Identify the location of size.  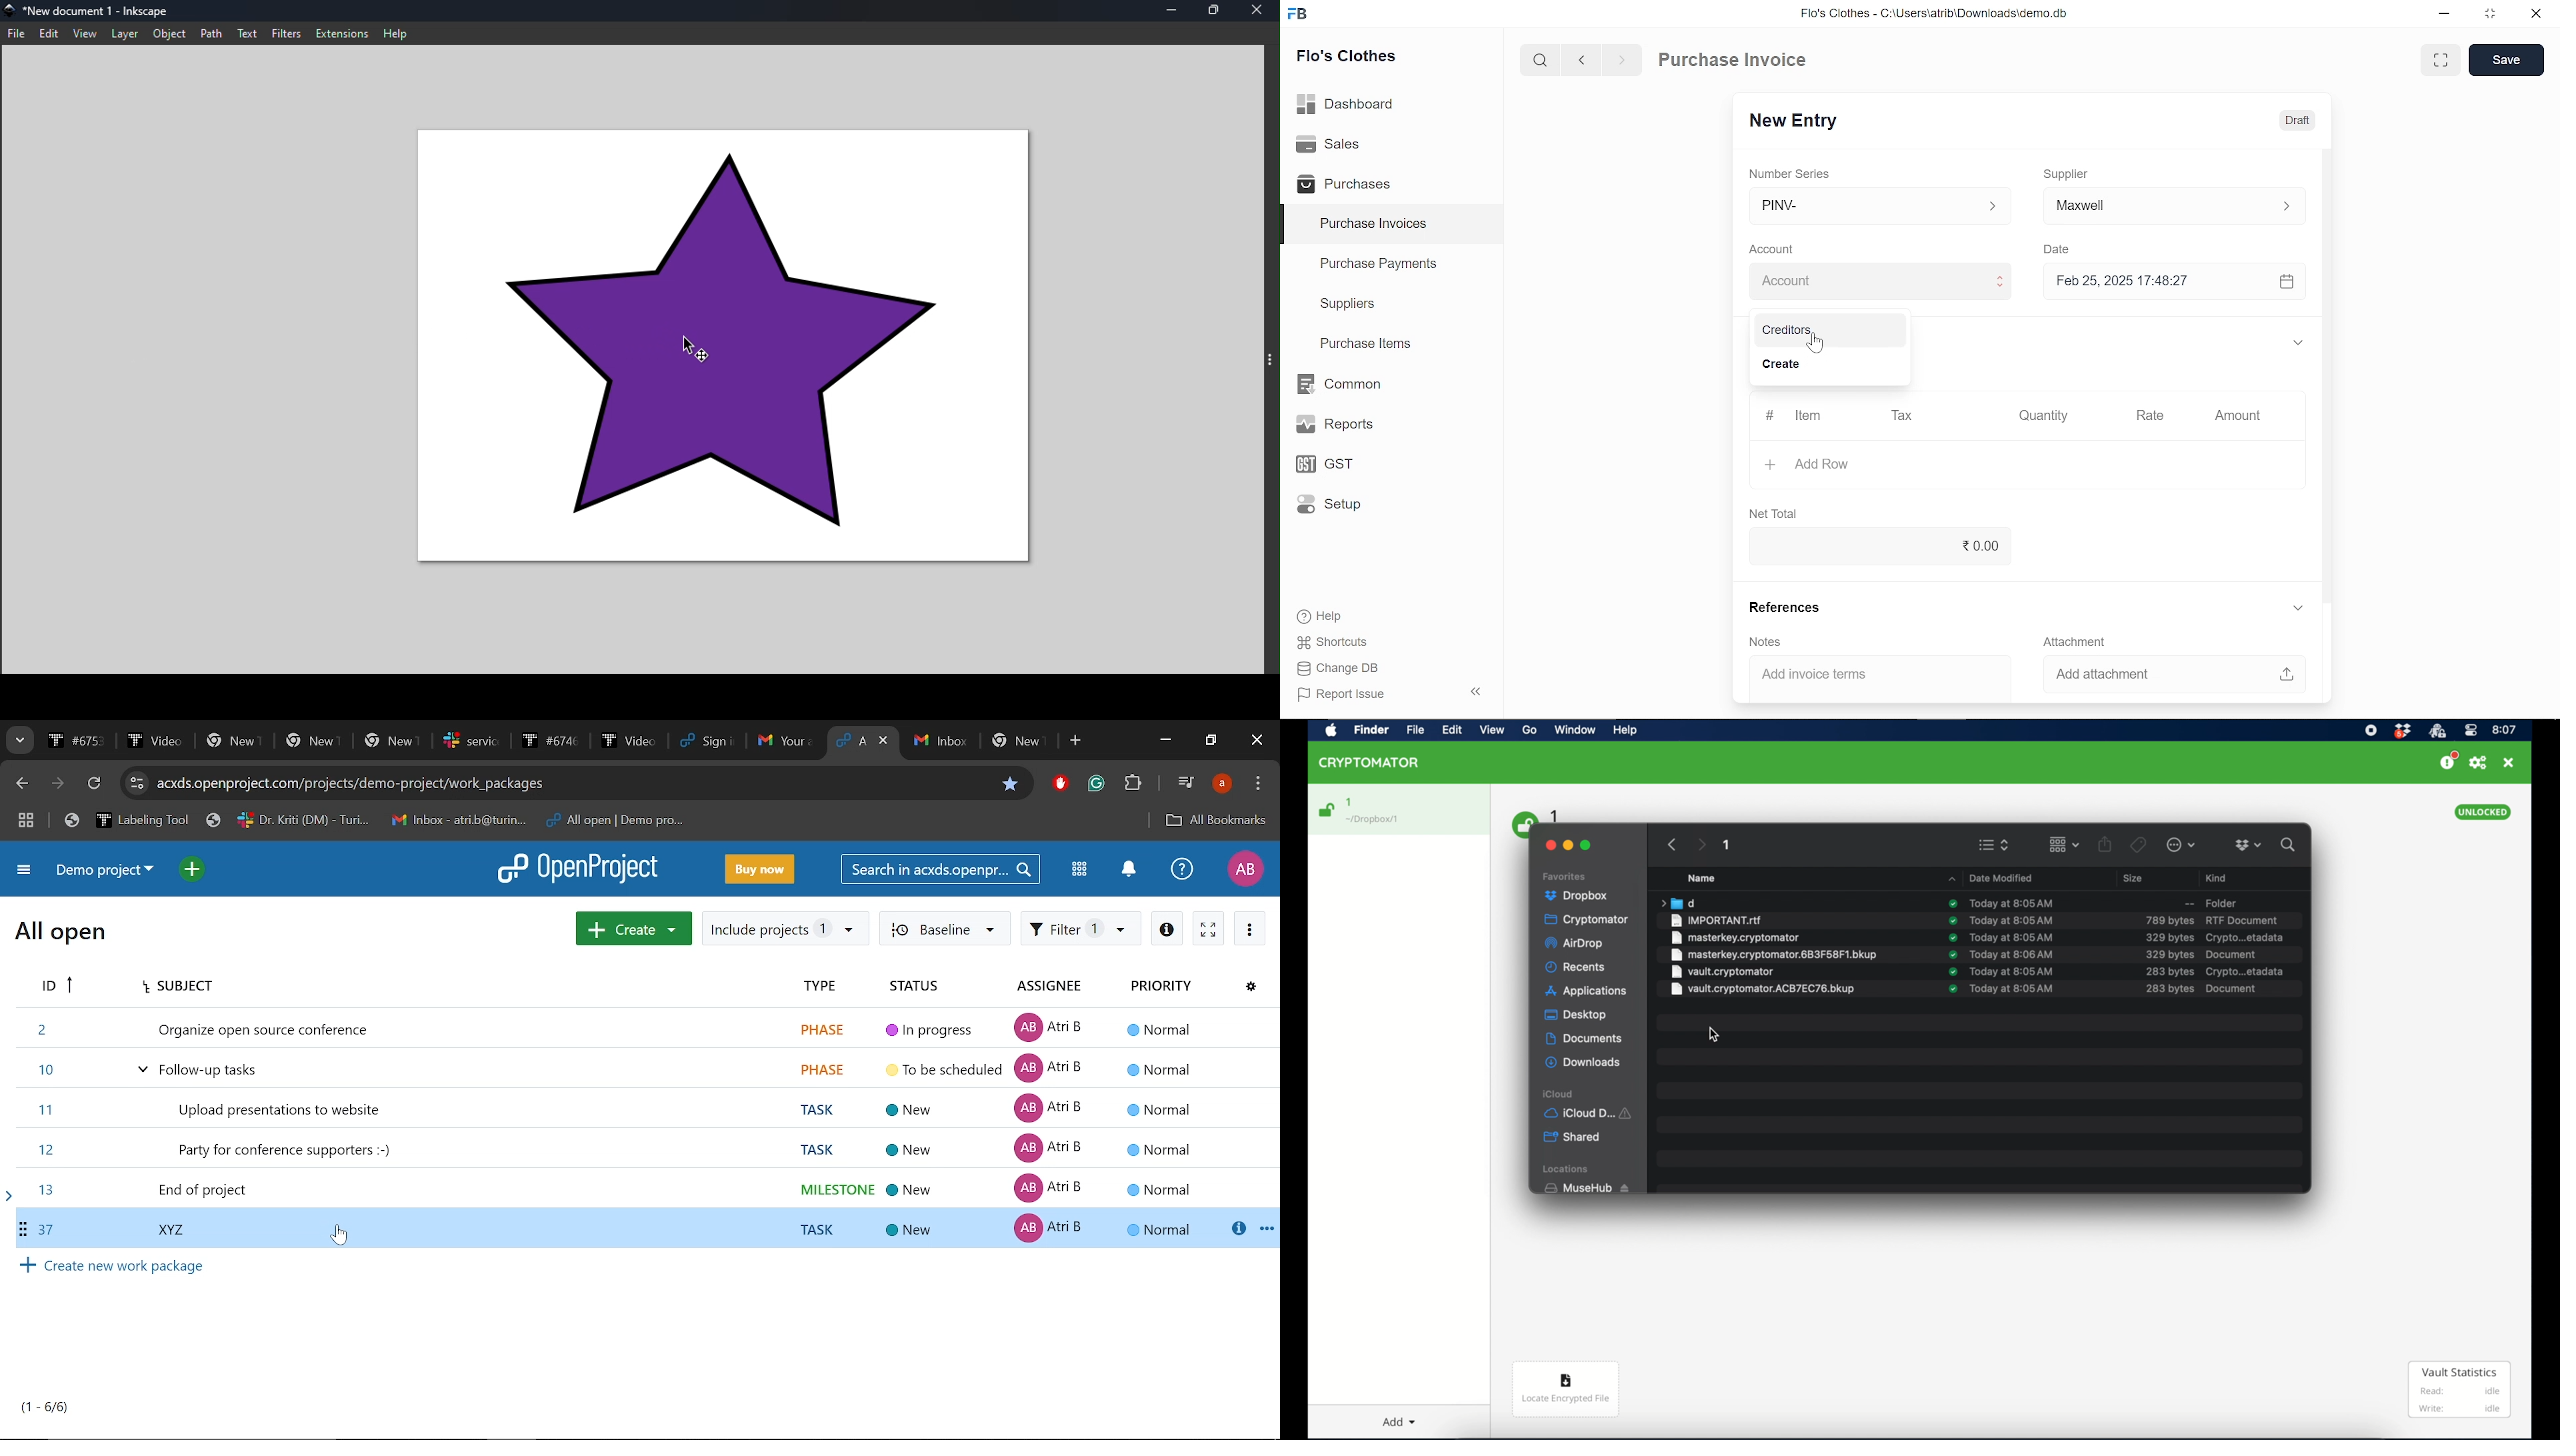
(2169, 920).